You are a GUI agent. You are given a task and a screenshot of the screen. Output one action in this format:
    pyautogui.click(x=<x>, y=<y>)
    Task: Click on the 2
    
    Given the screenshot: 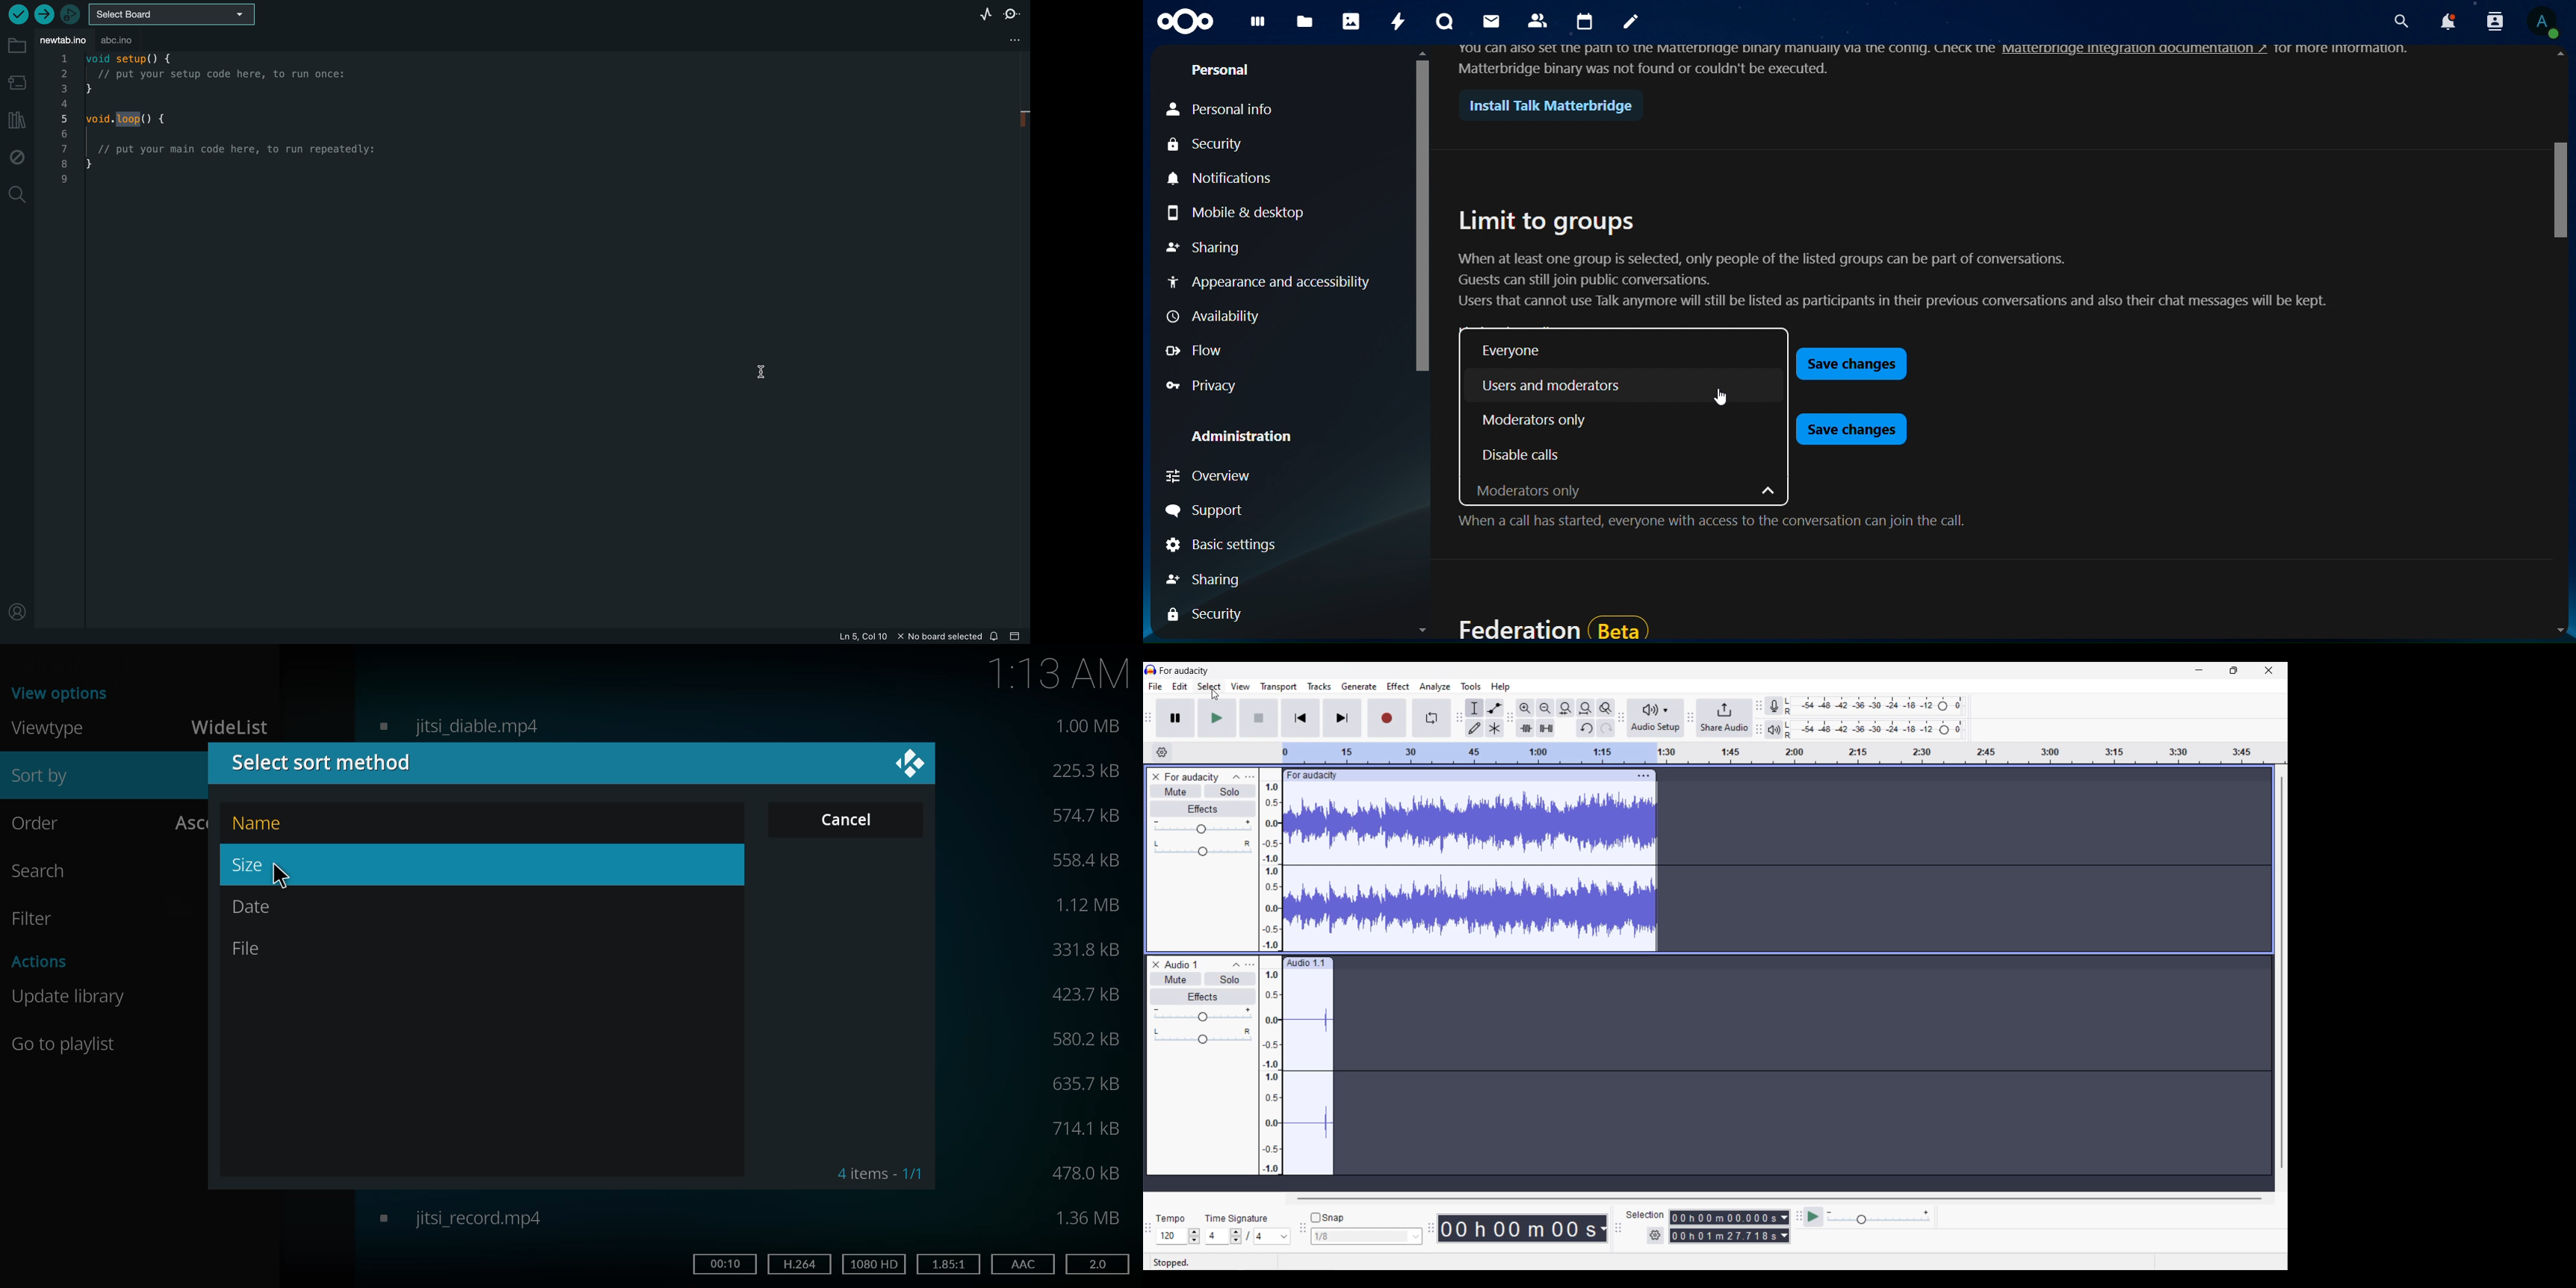 What is the action you would take?
    pyautogui.click(x=1099, y=1264)
    